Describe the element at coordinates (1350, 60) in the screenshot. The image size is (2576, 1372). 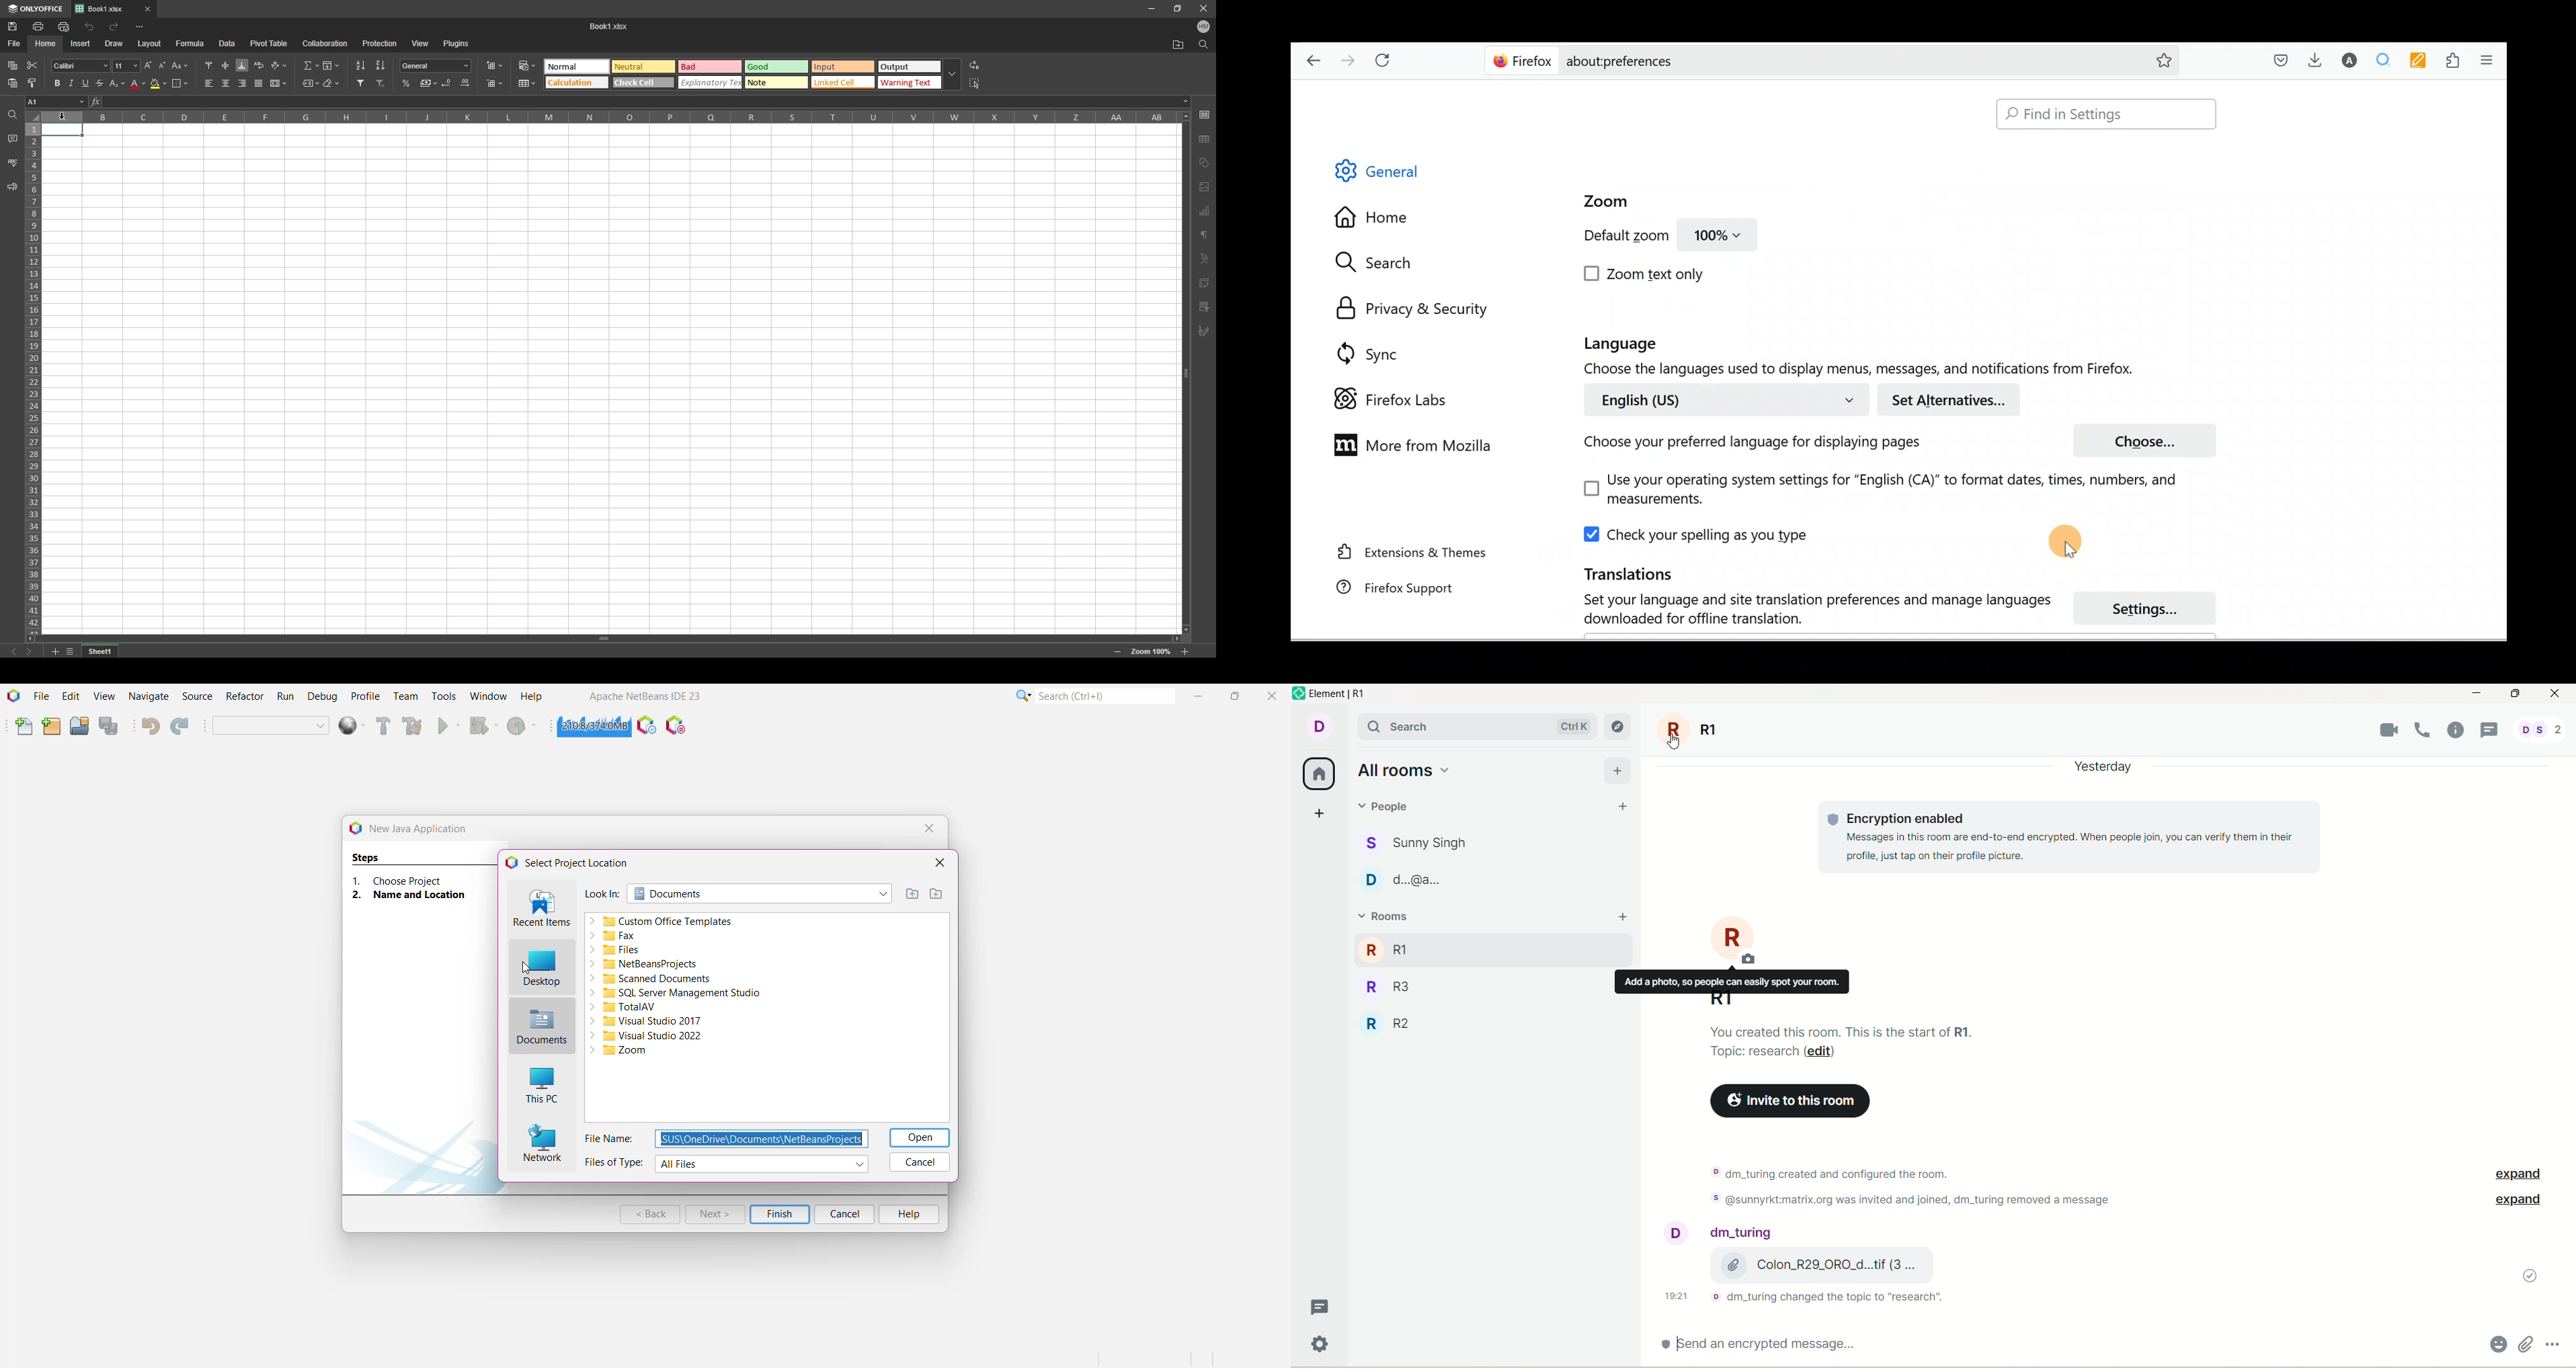
I see `Go forward back one page` at that location.